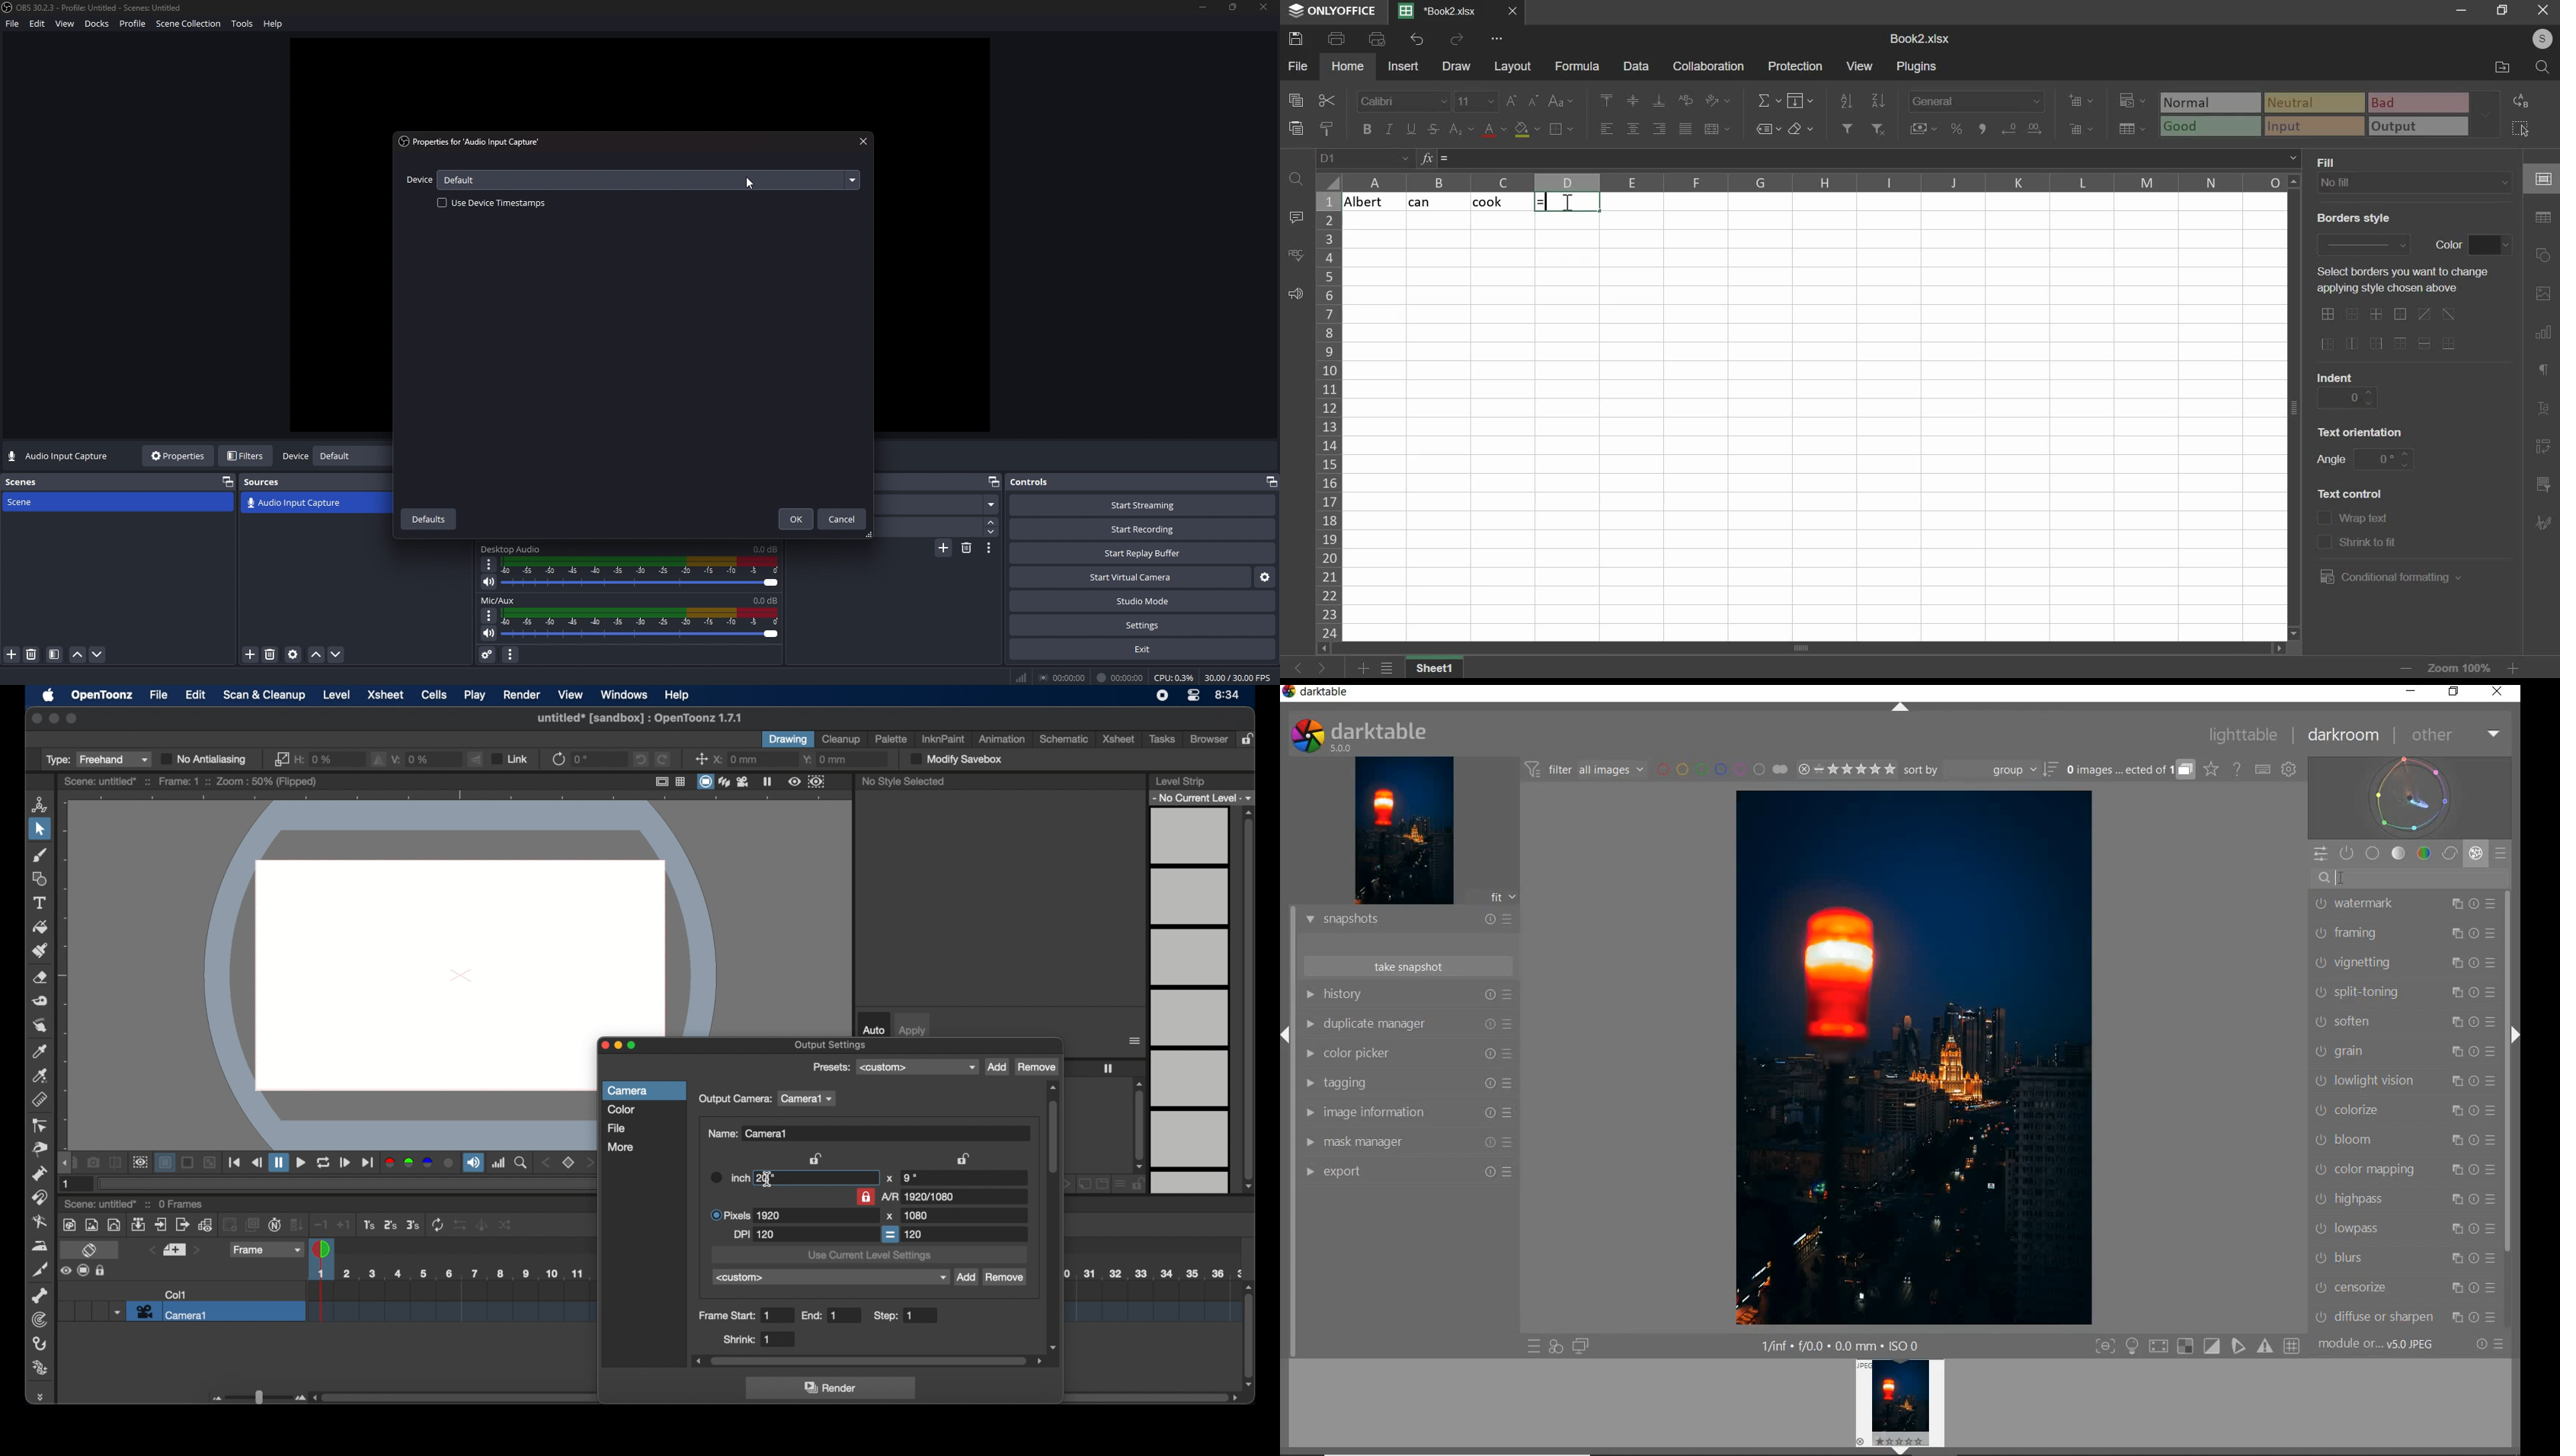  What do you see at coordinates (2473, 1169) in the screenshot?
I see `Reset` at bounding box center [2473, 1169].